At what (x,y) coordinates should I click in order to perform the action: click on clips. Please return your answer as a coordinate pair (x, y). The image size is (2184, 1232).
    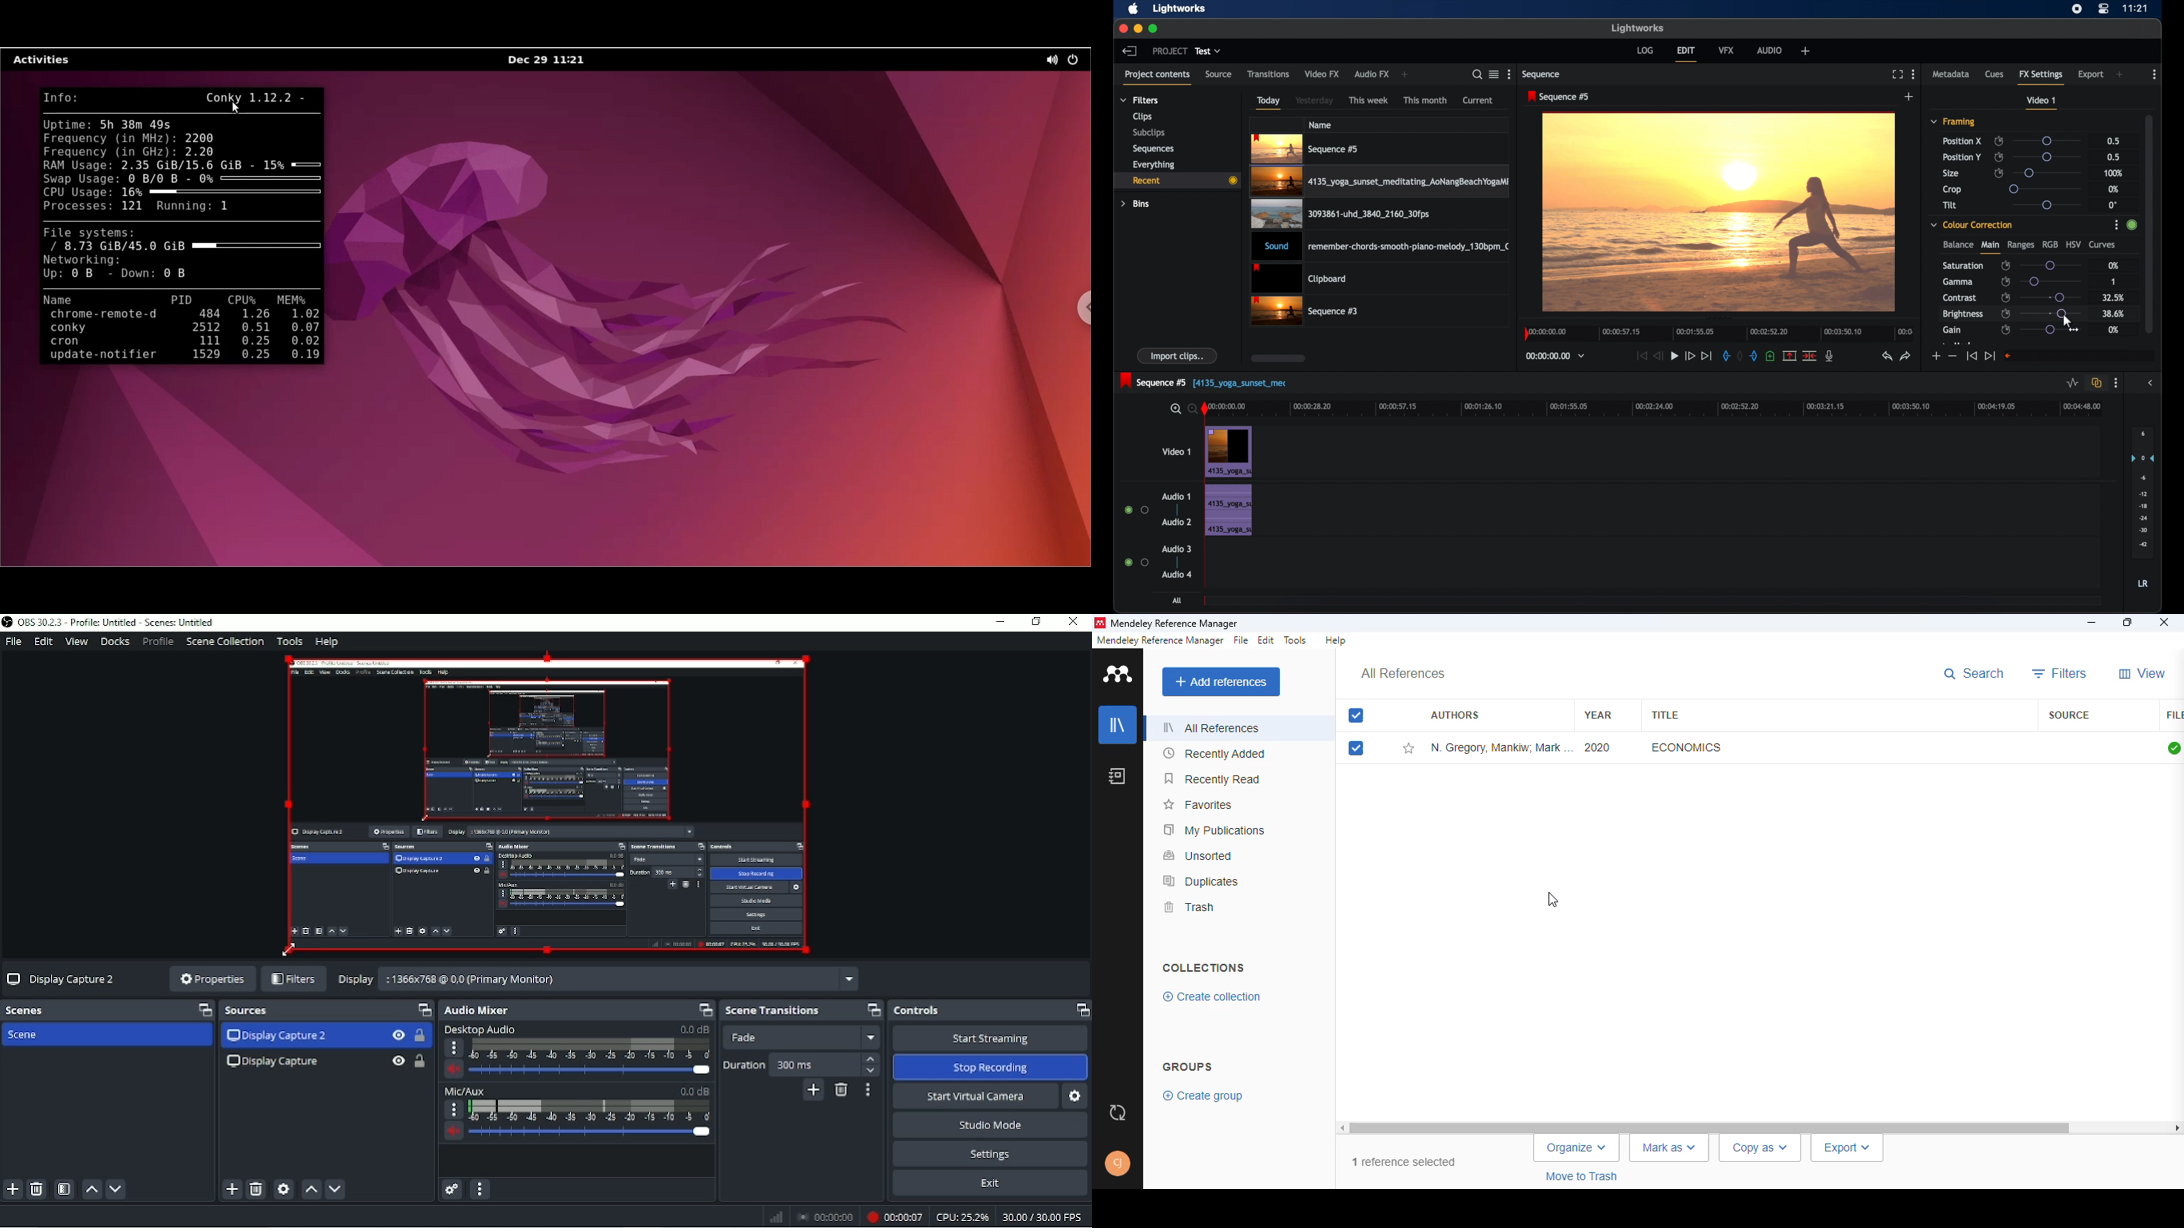
    Looking at the image, I should click on (1143, 117).